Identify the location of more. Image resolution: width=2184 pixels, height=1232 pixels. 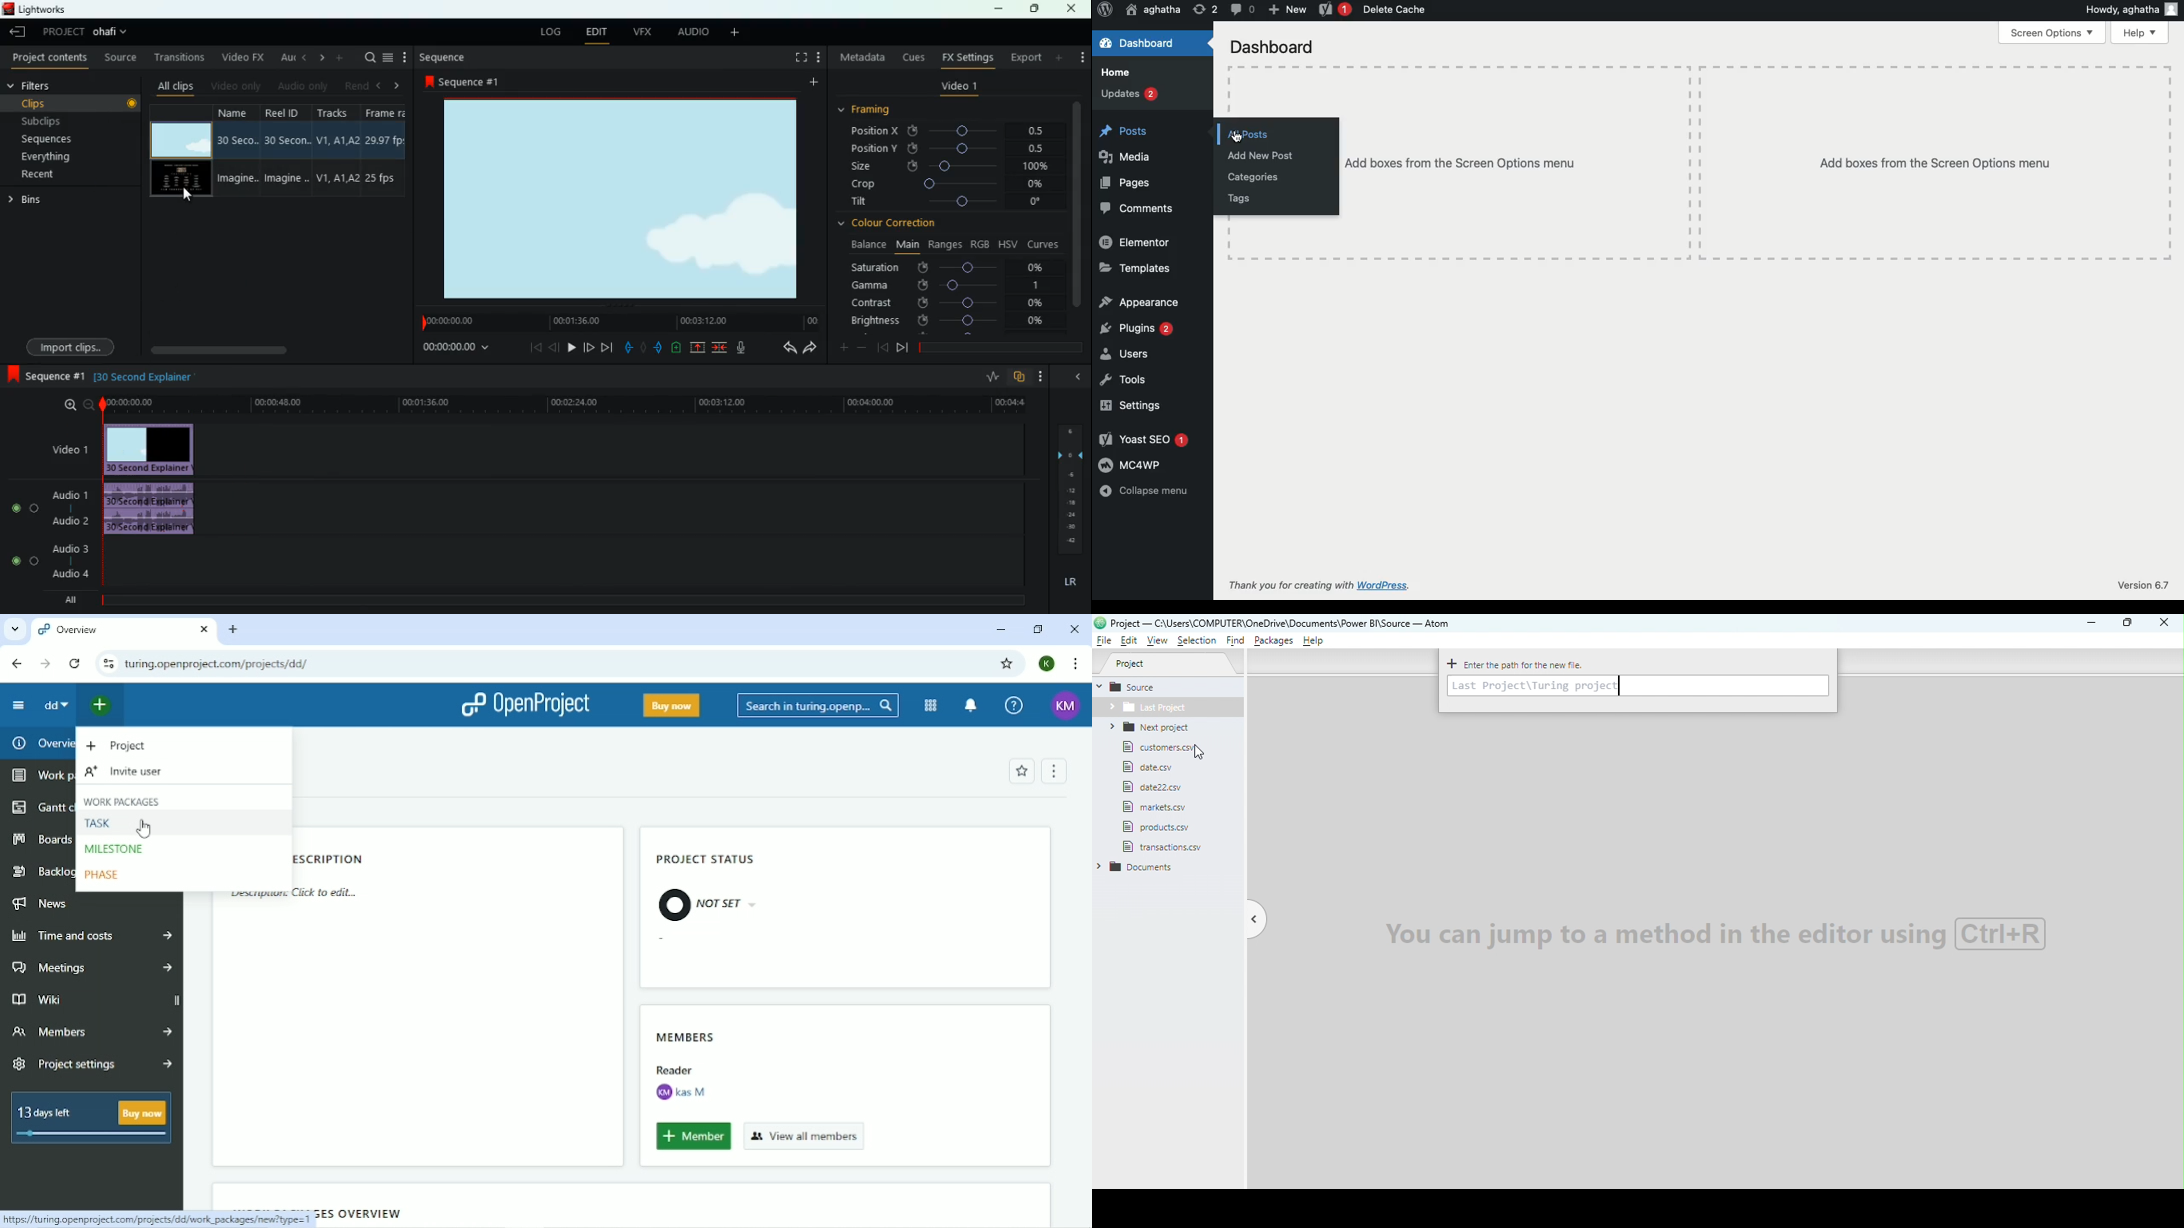
(1080, 53).